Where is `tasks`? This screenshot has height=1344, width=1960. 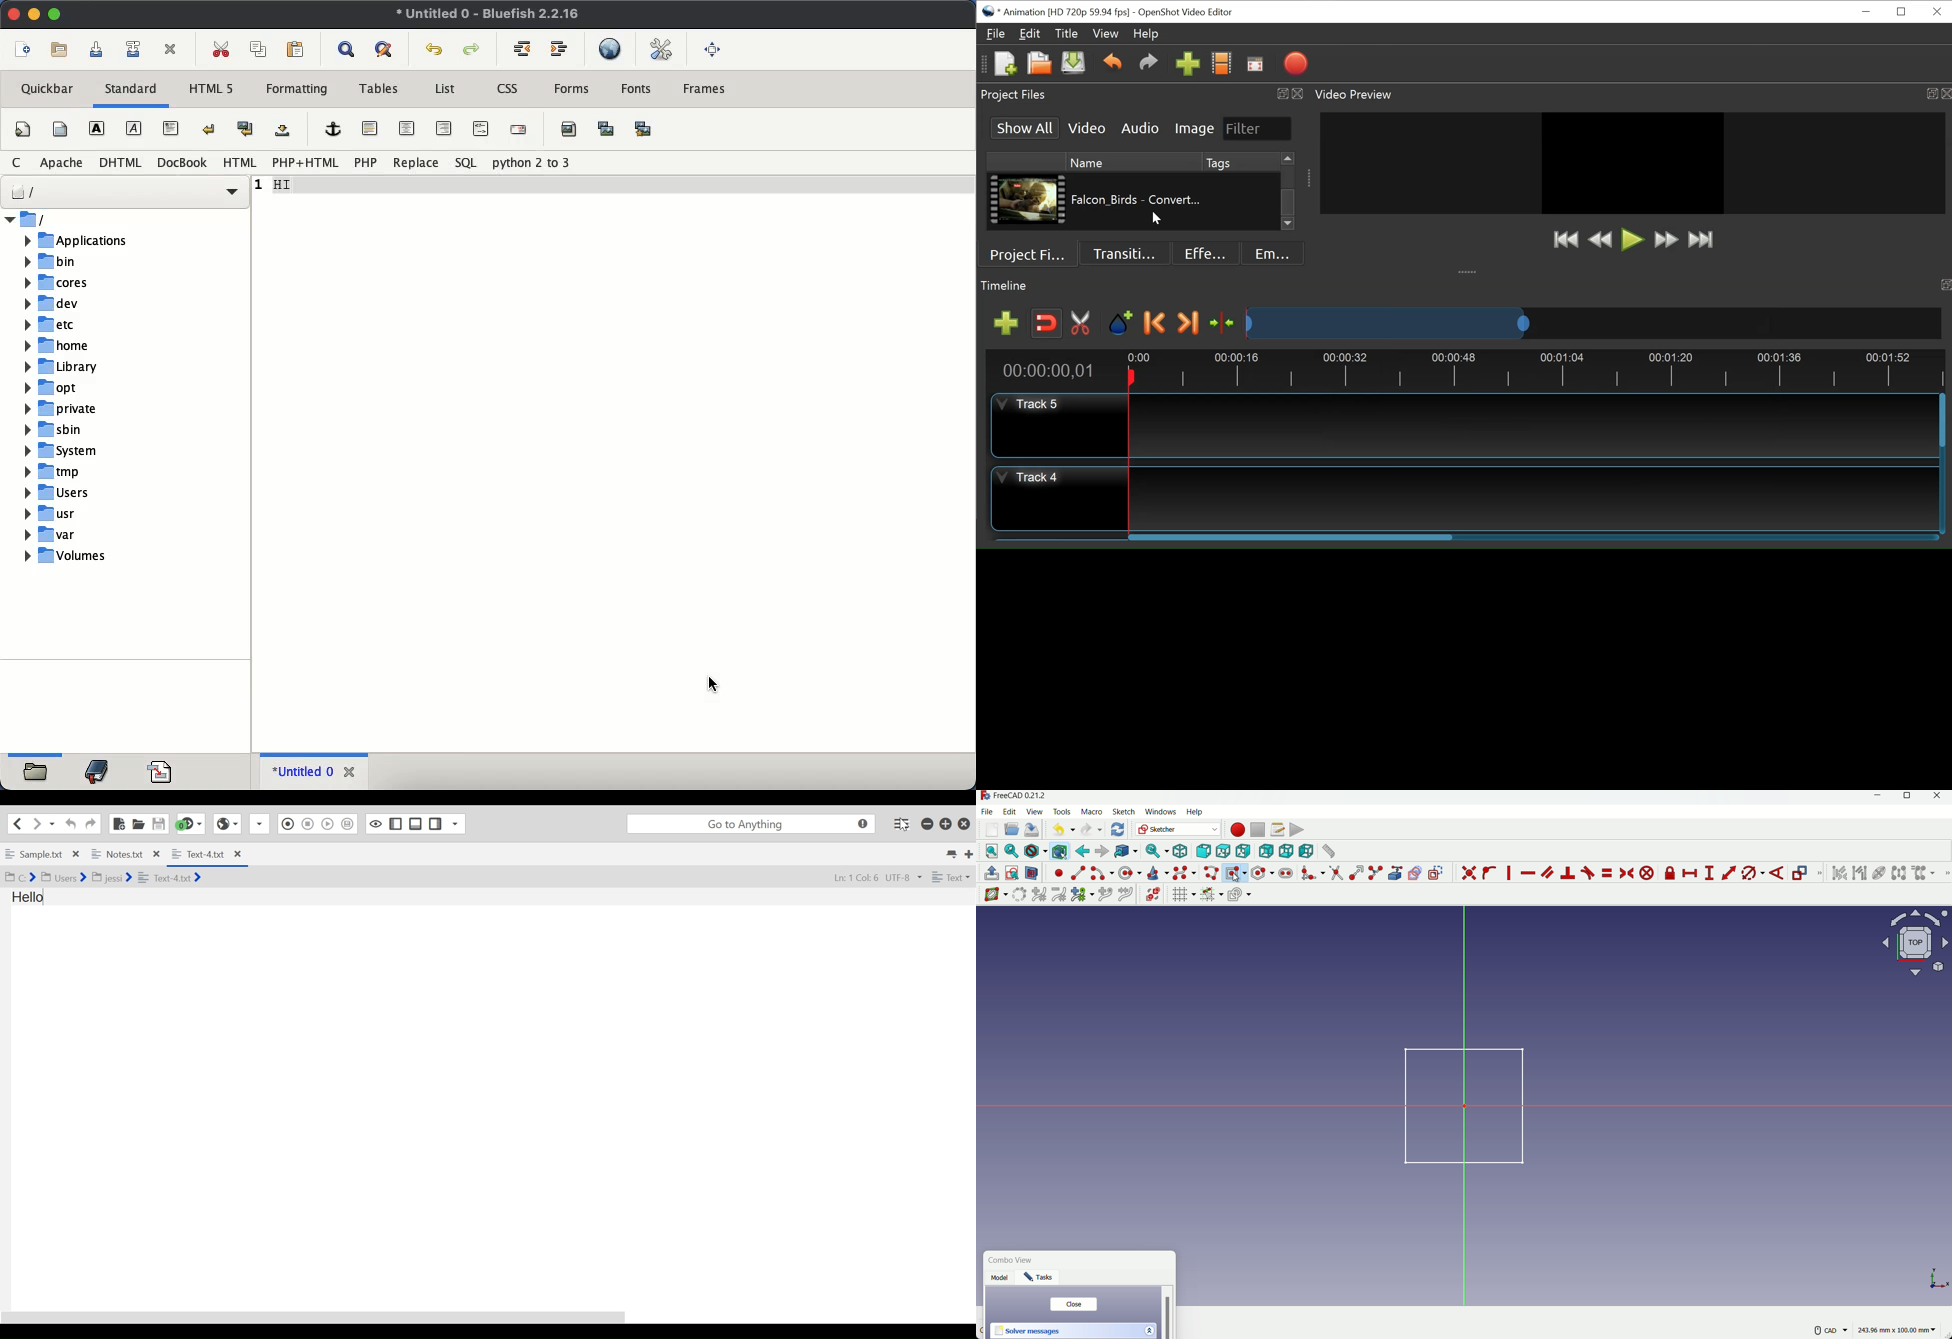
tasks is located at coordinates (1041, 1279).